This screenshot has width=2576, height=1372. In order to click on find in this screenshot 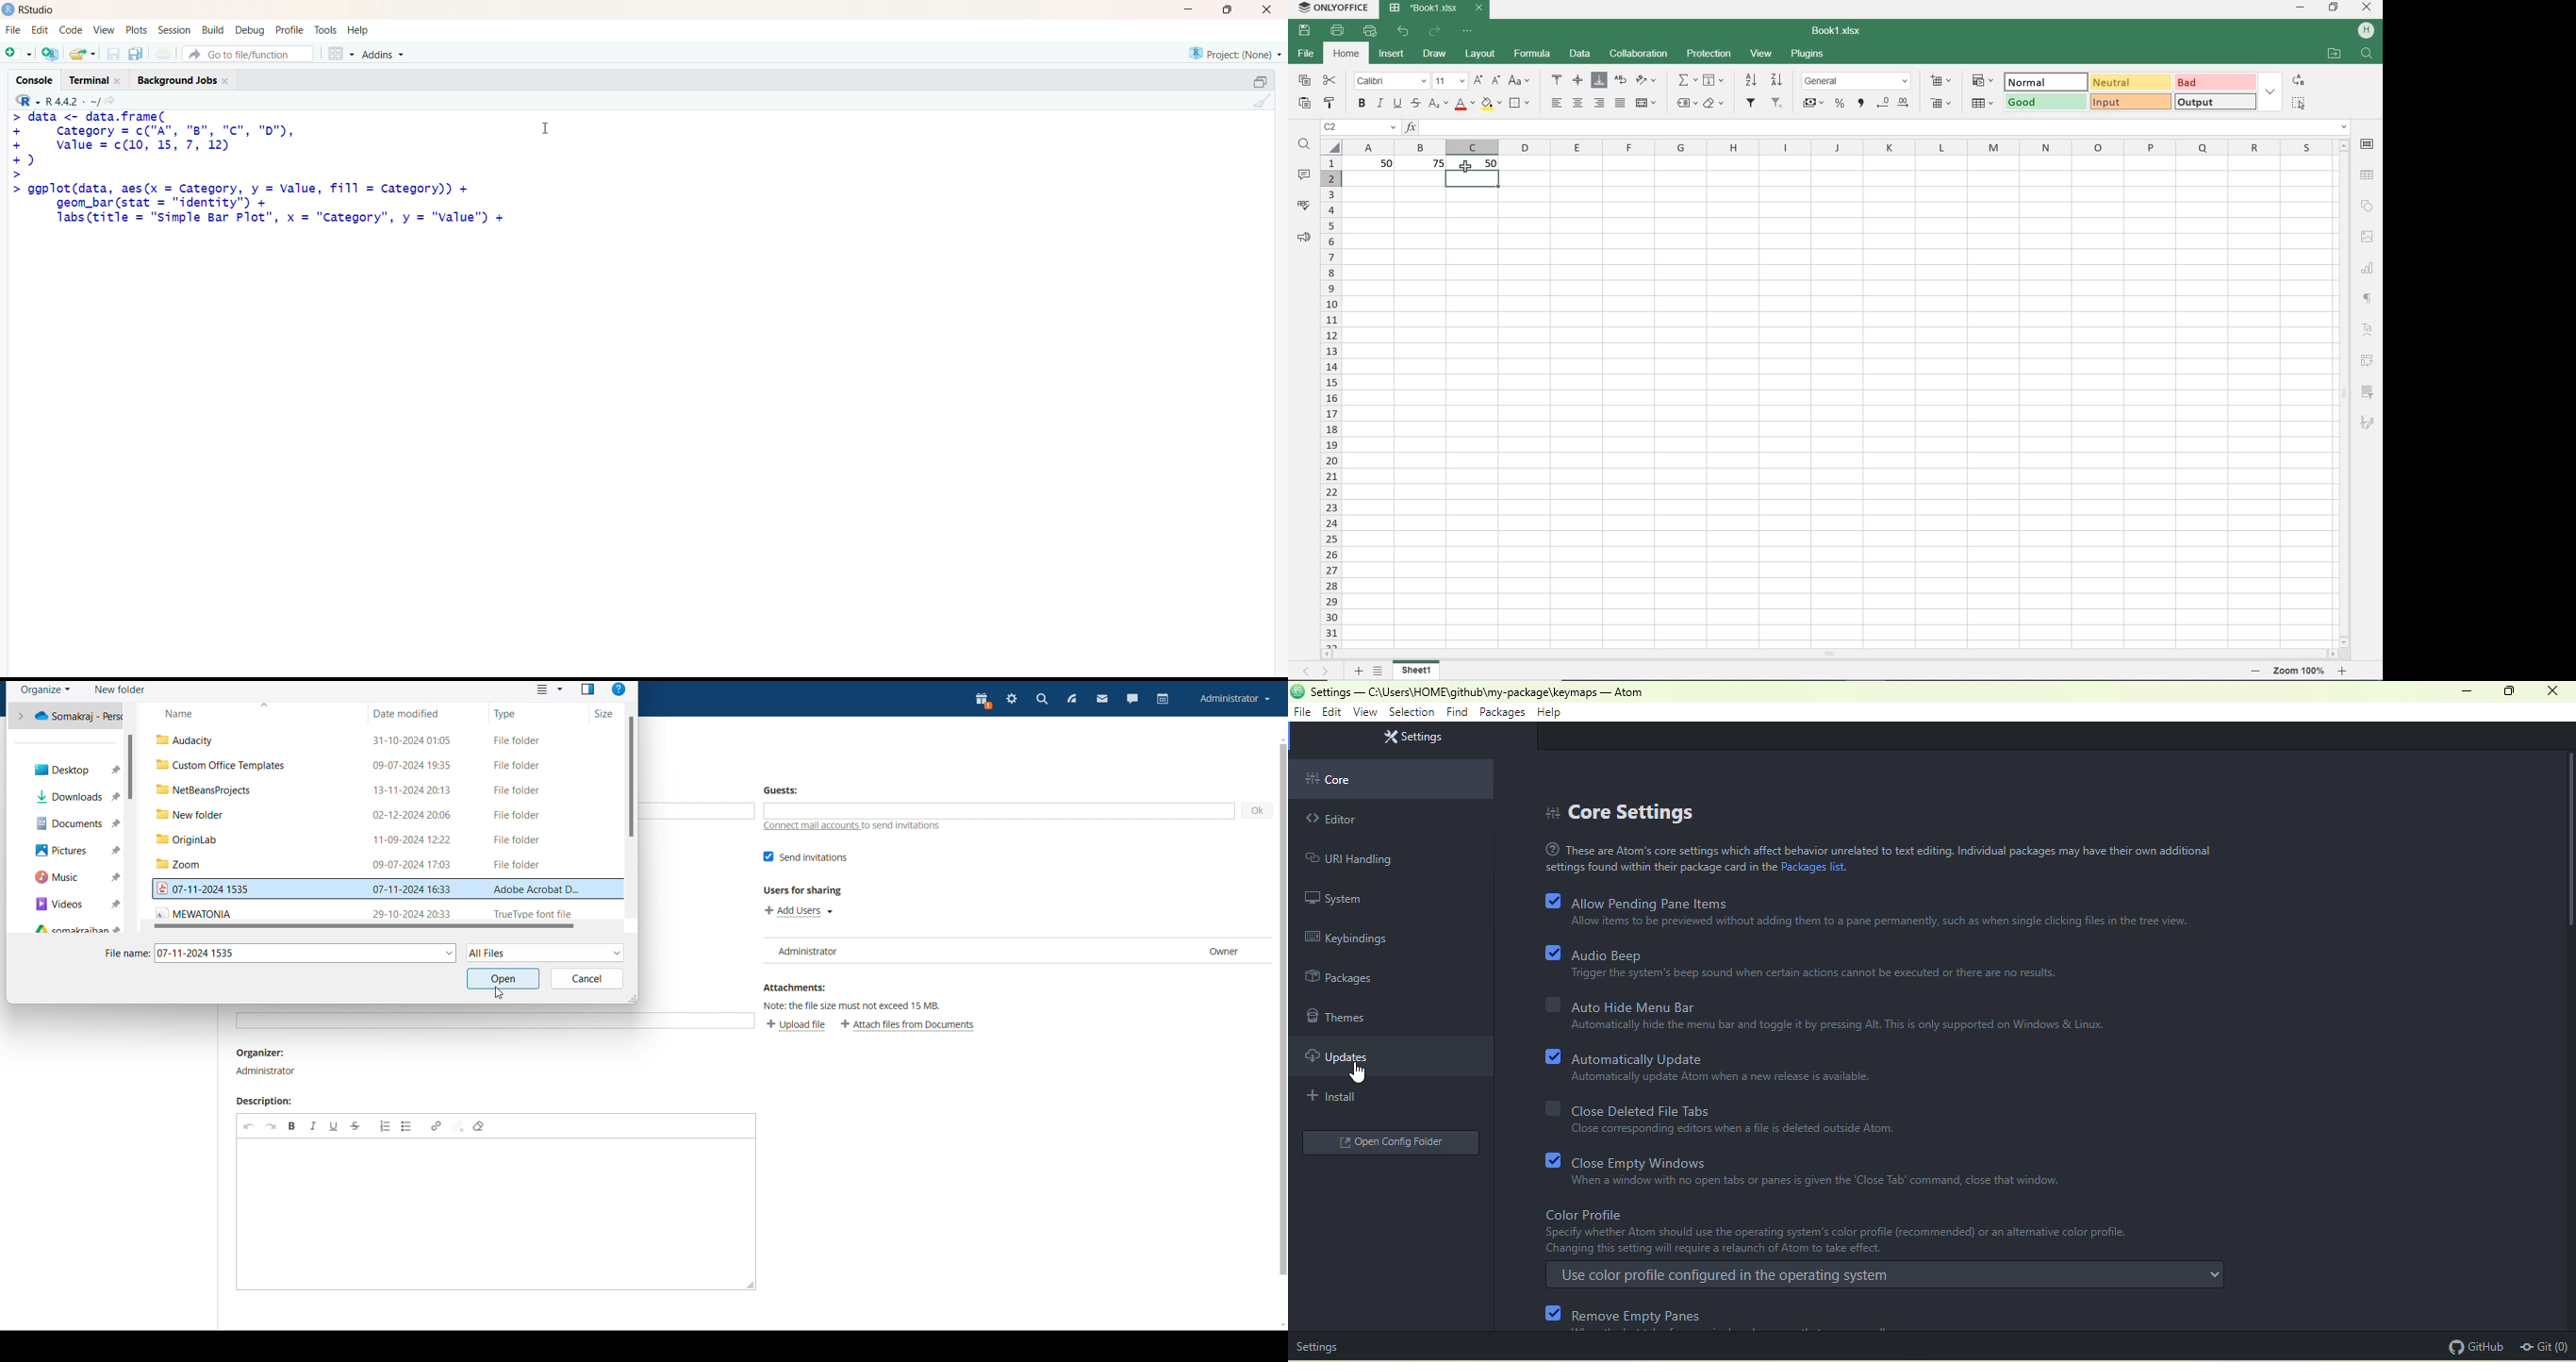, I will do `click(1304, 146)`.